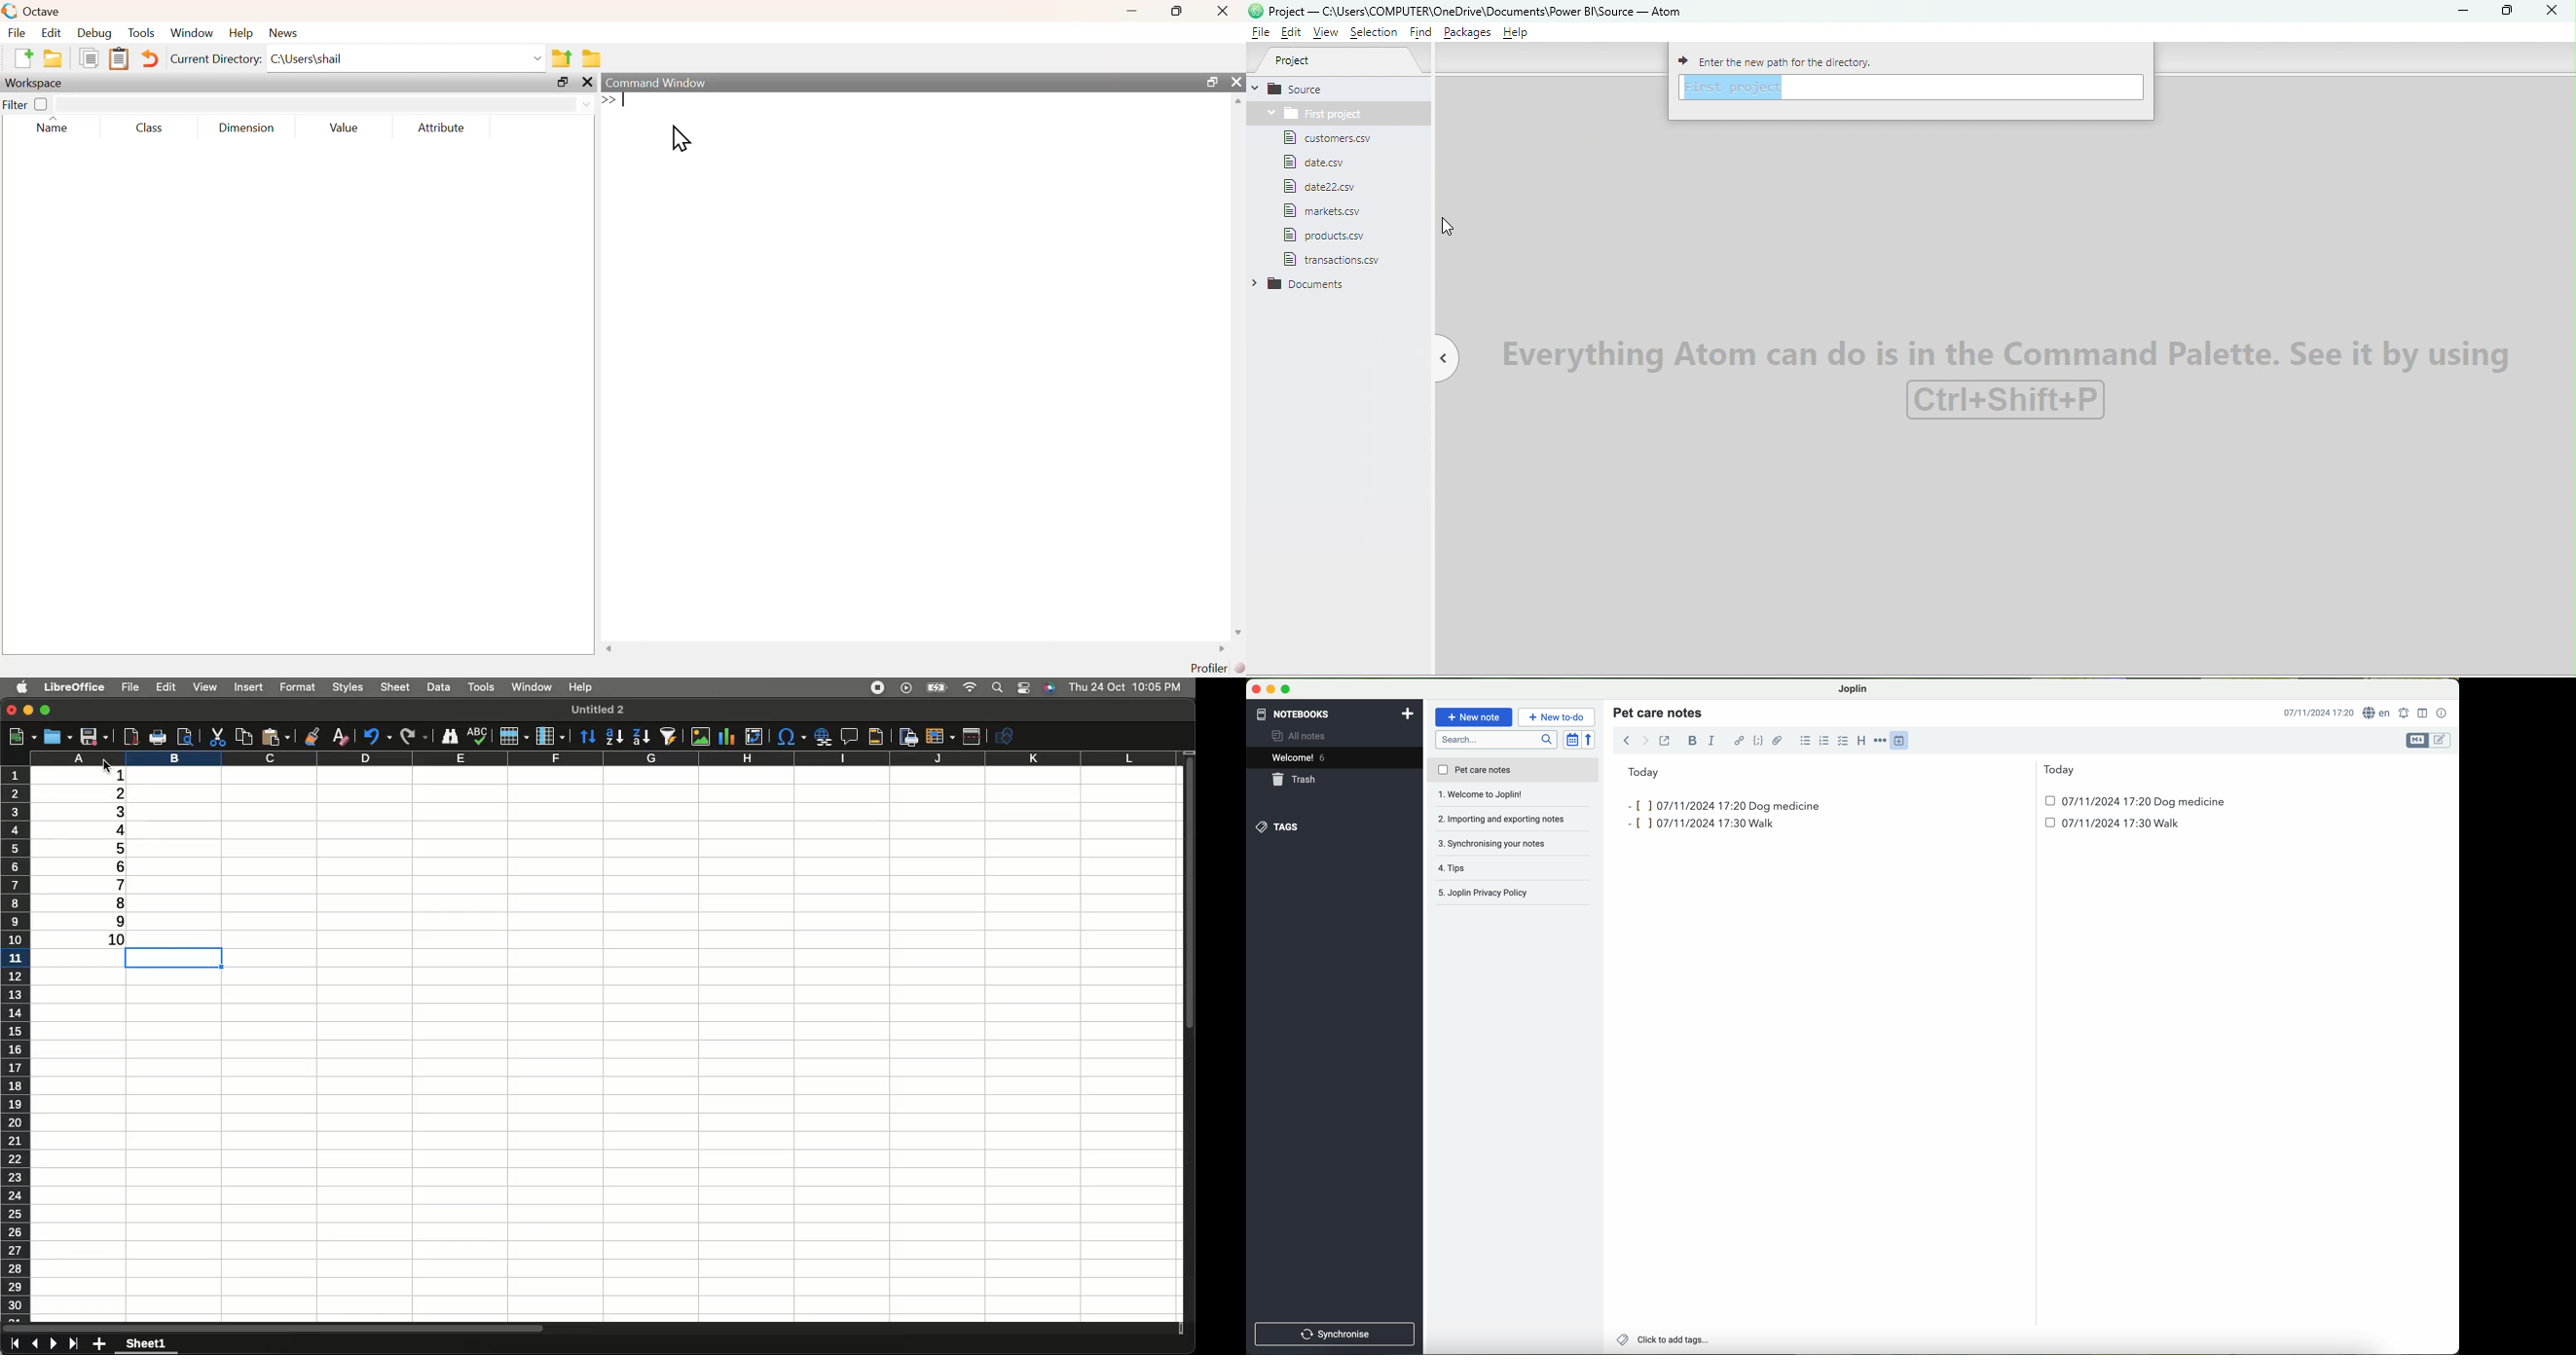 The height and width of the screenshot is (1372, 2576). What do you see at coordinates (55, 1345) in the screenshot?
I see `Next sheet` at bounding box center [55, 1345].